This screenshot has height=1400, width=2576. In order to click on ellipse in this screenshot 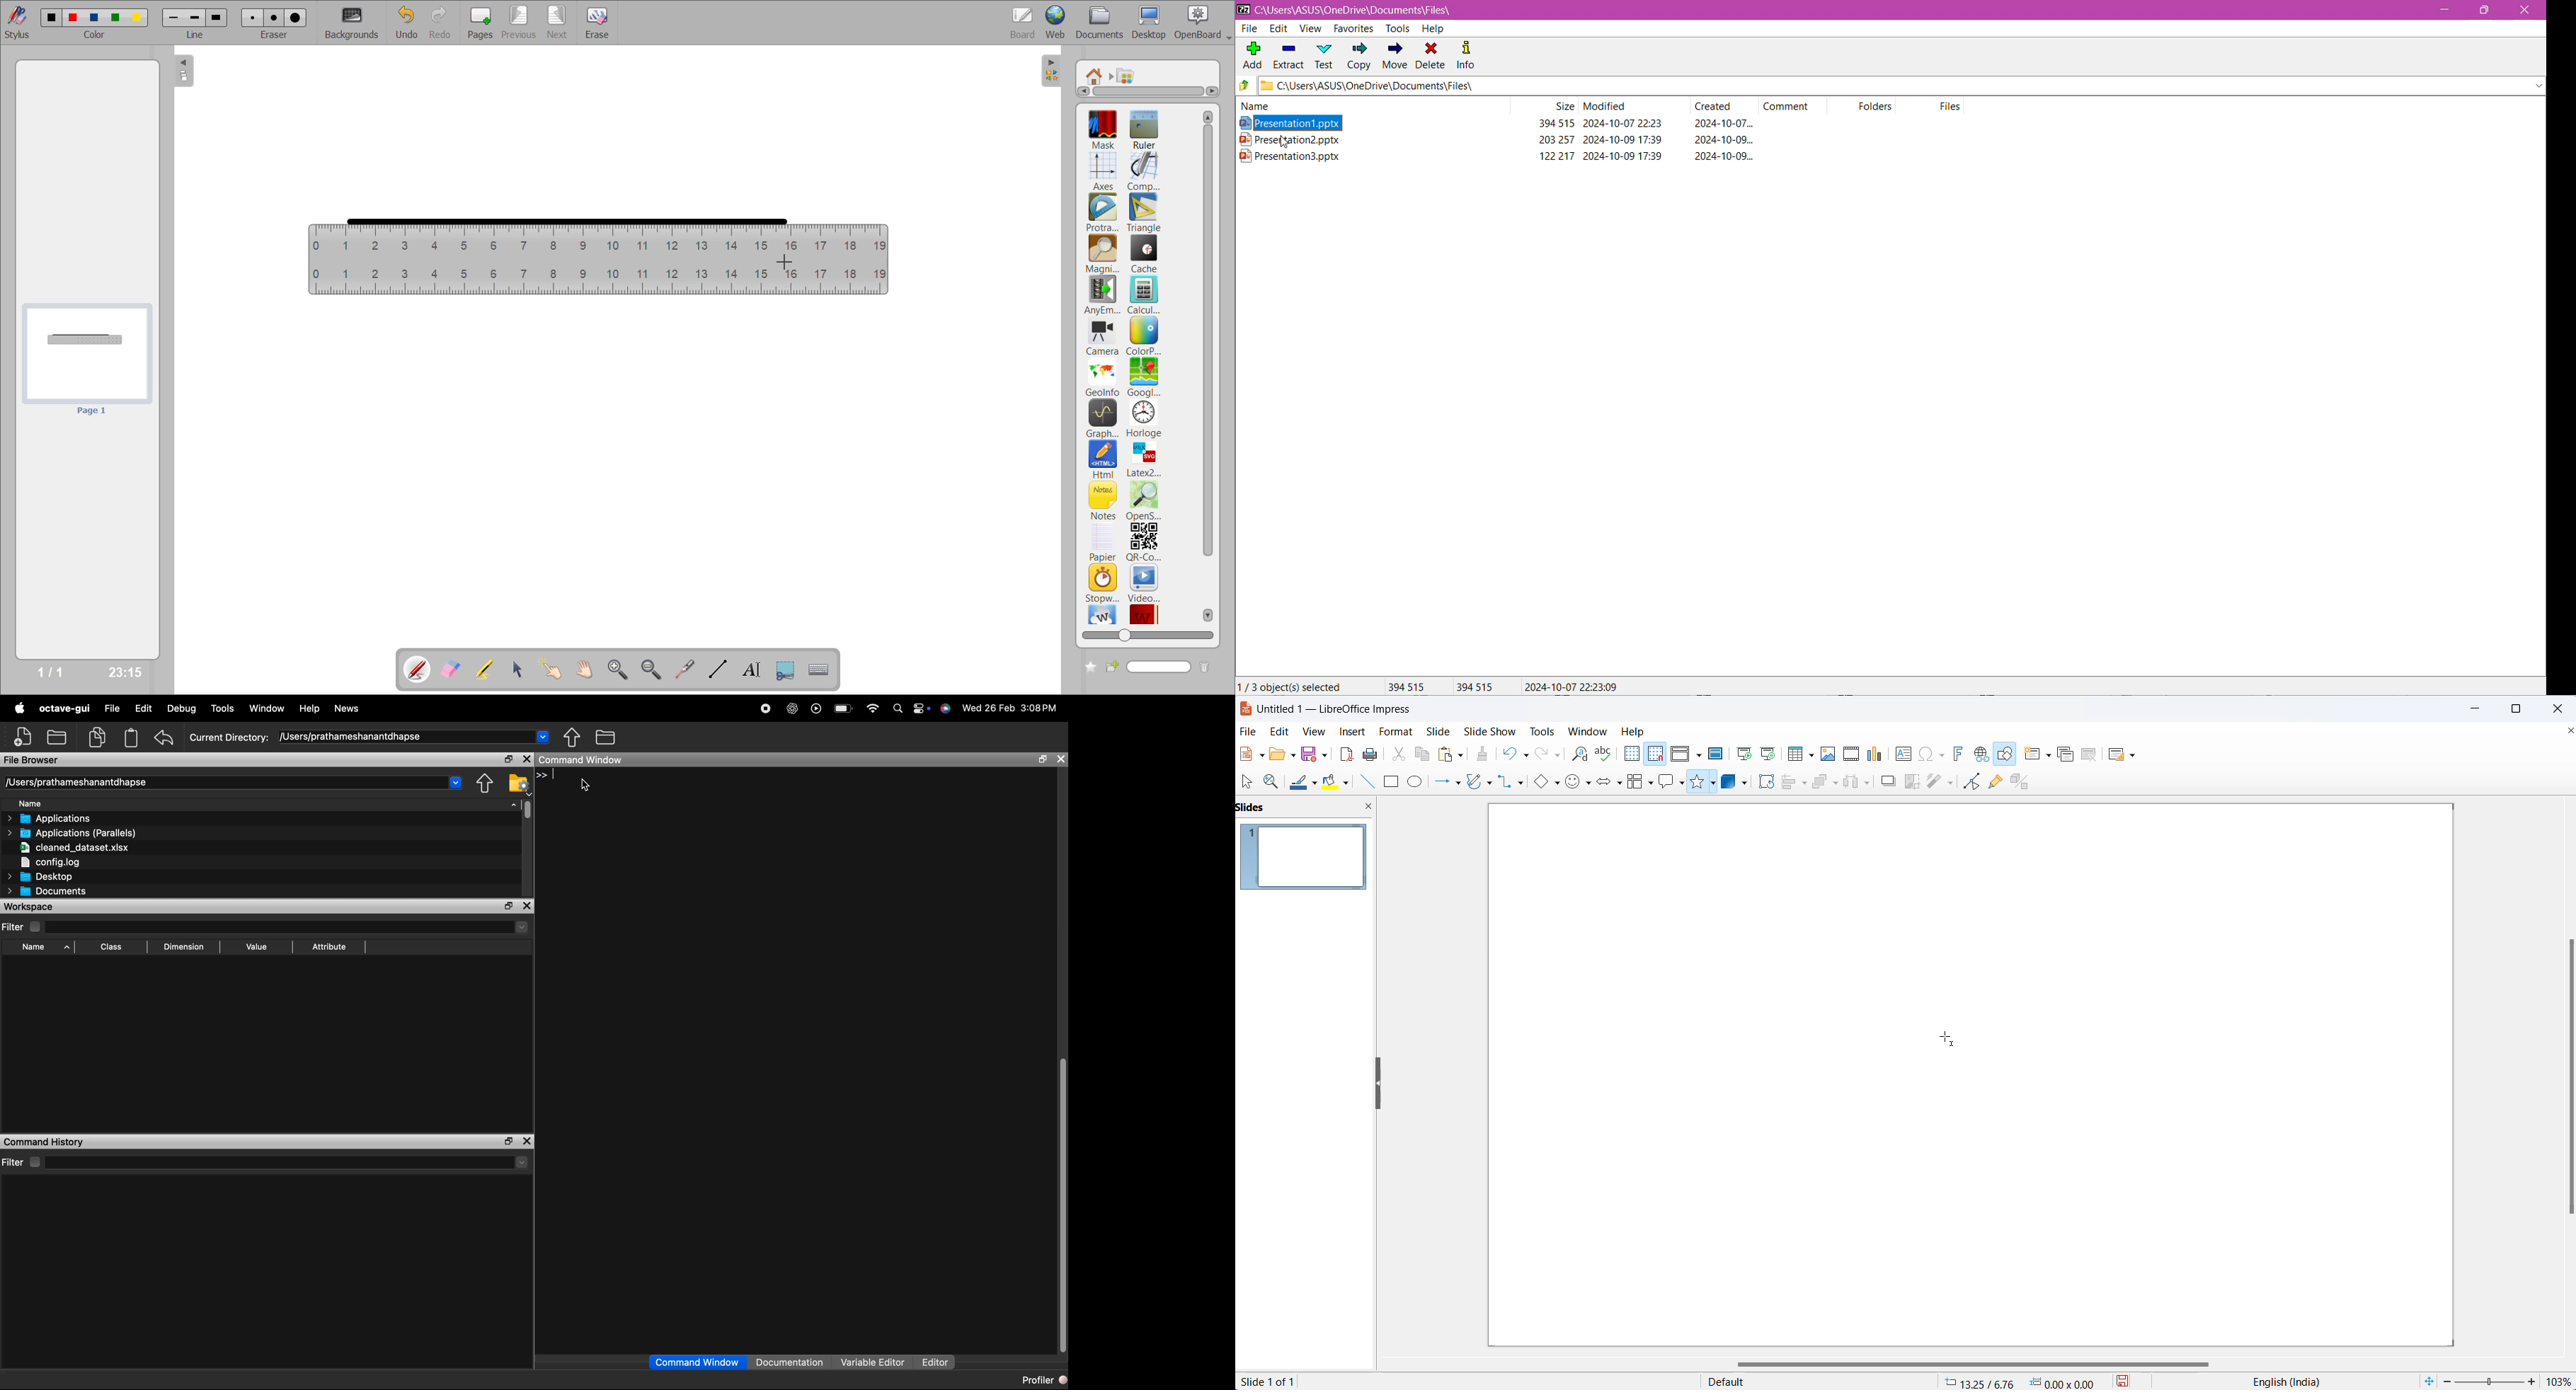, I will do `click(1418, 781)`.